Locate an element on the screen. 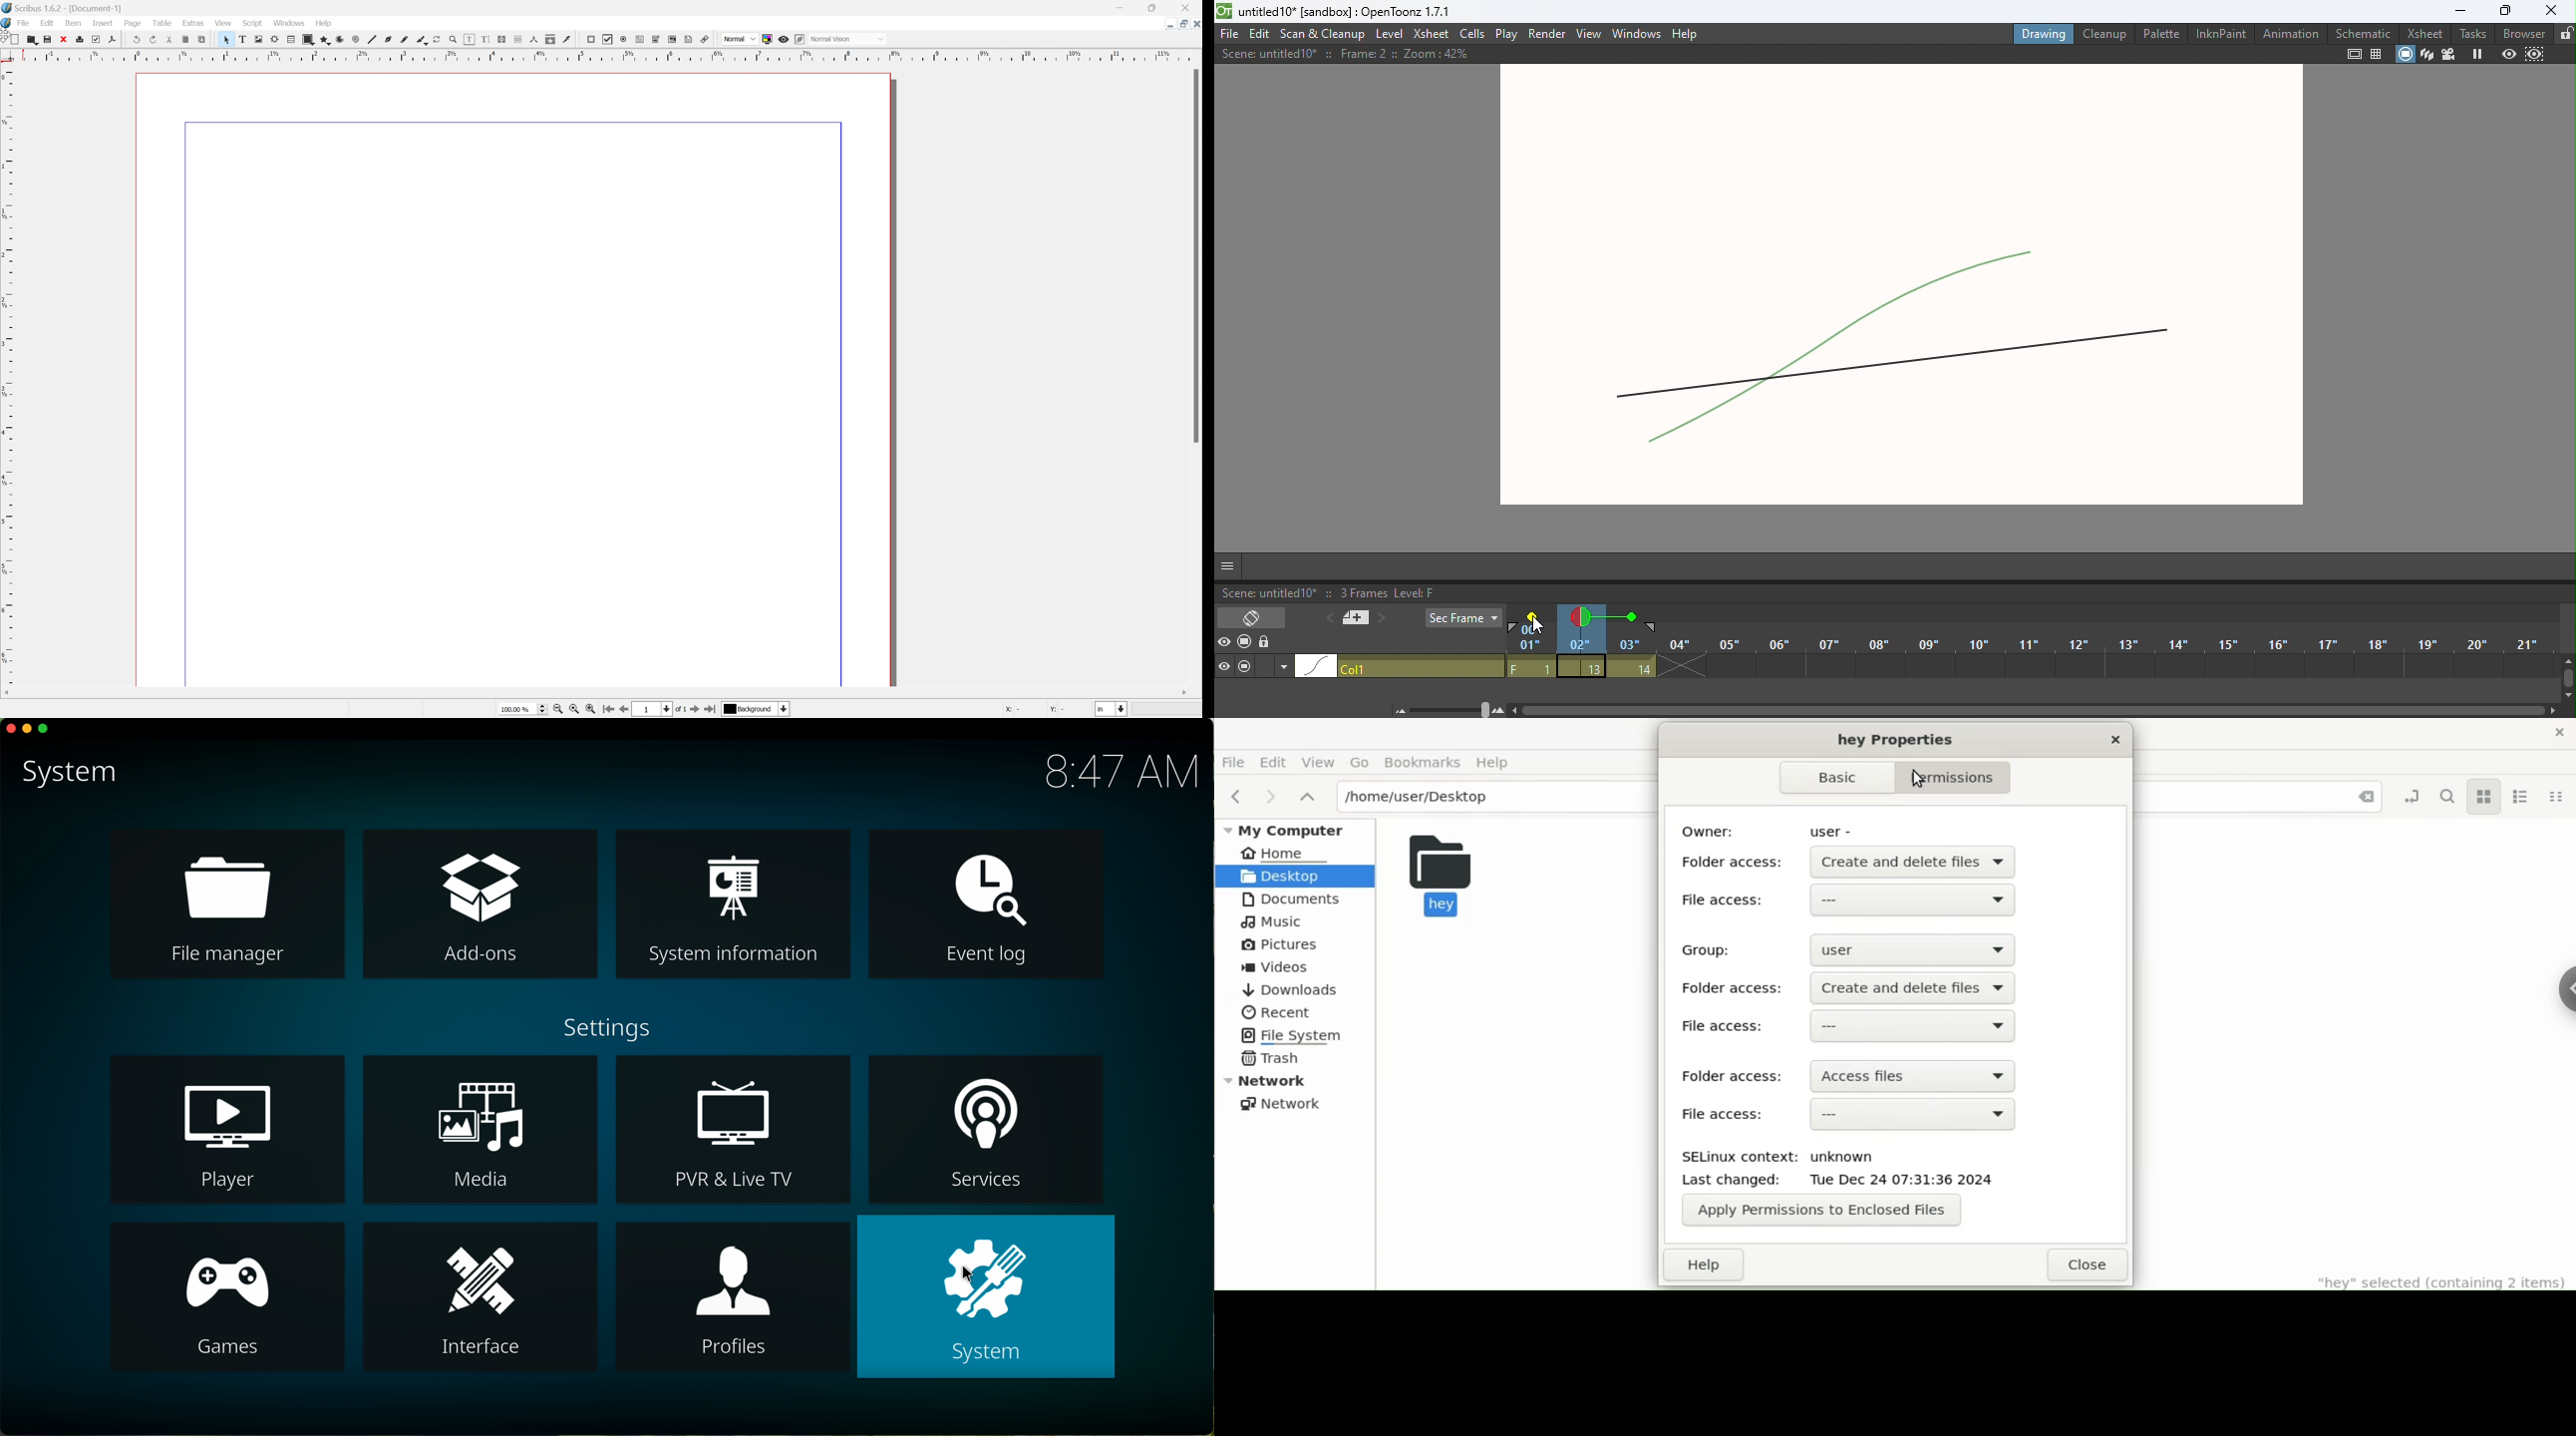 This screenshot has height=1456, width=2576. pdf radio button is located at coordinates (624, 39).